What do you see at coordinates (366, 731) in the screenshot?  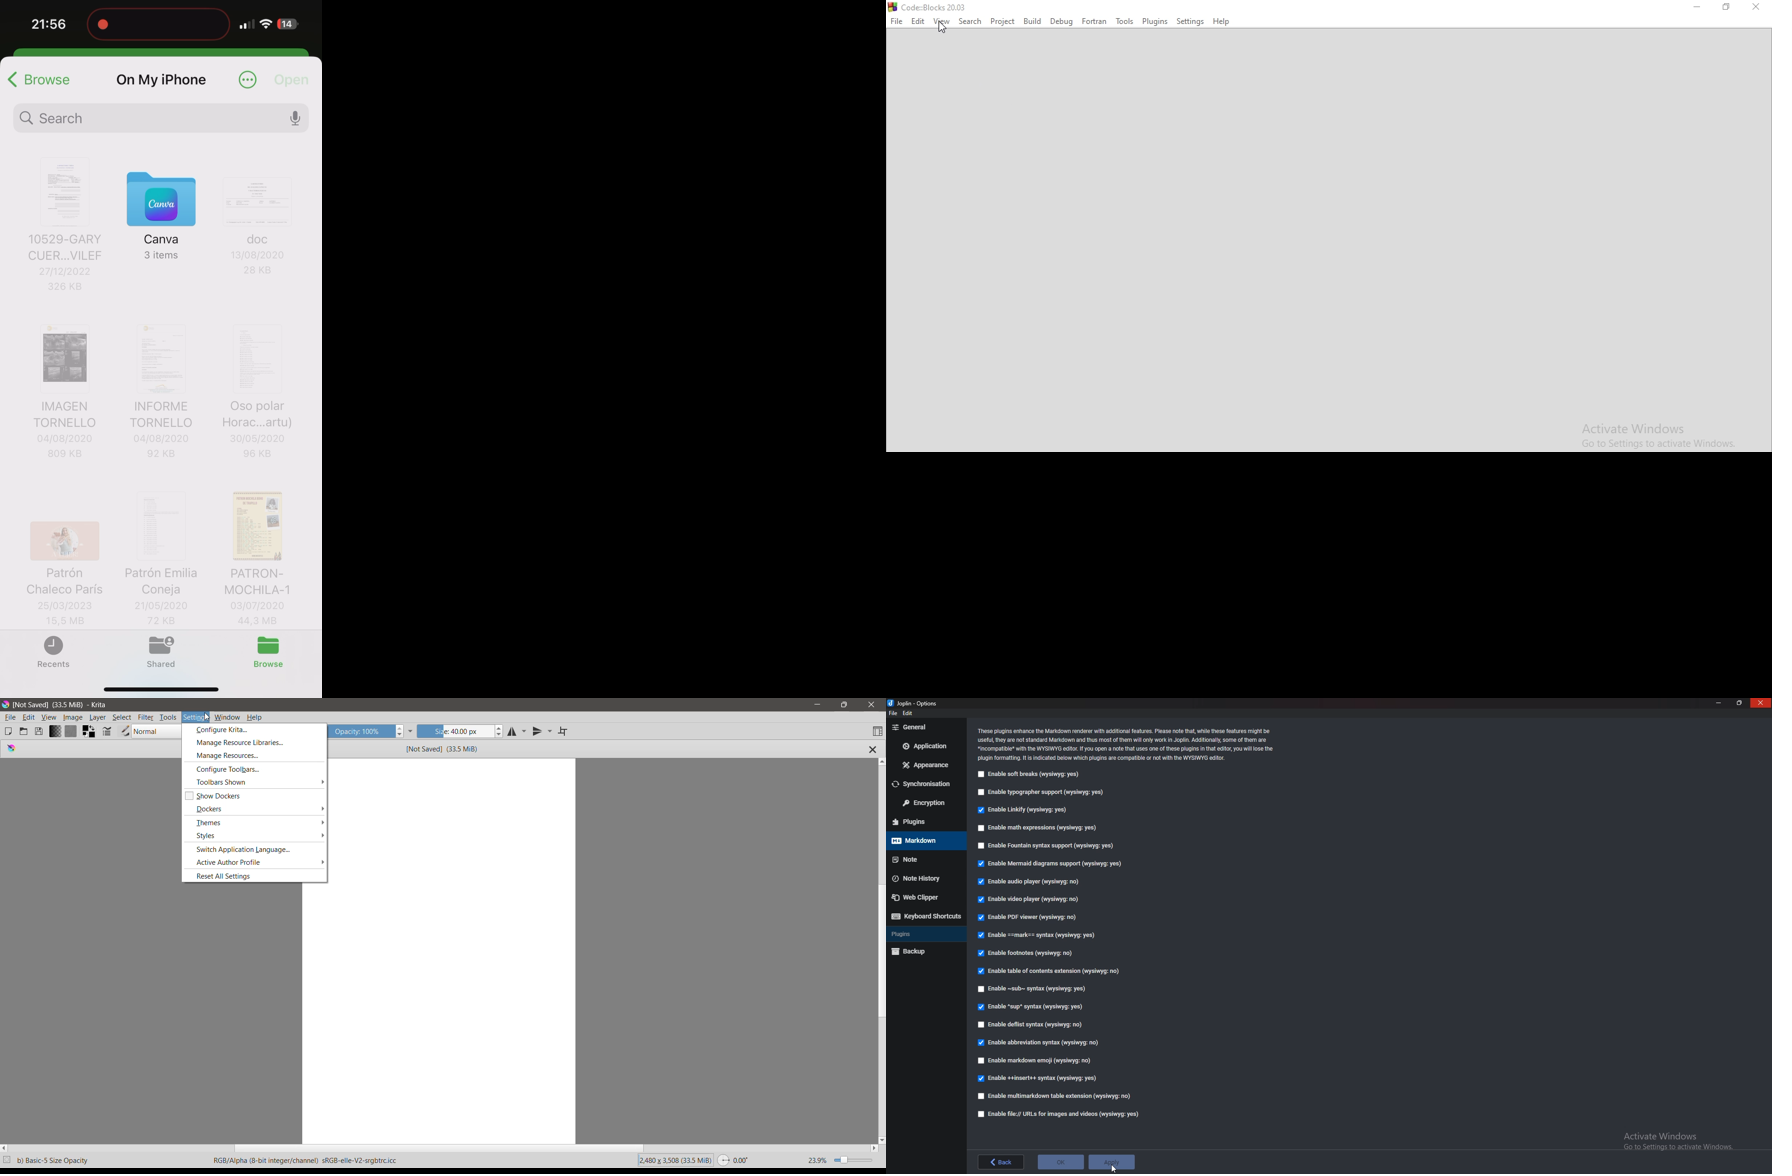 I see `Opacity` at bounding box center [366, 731].